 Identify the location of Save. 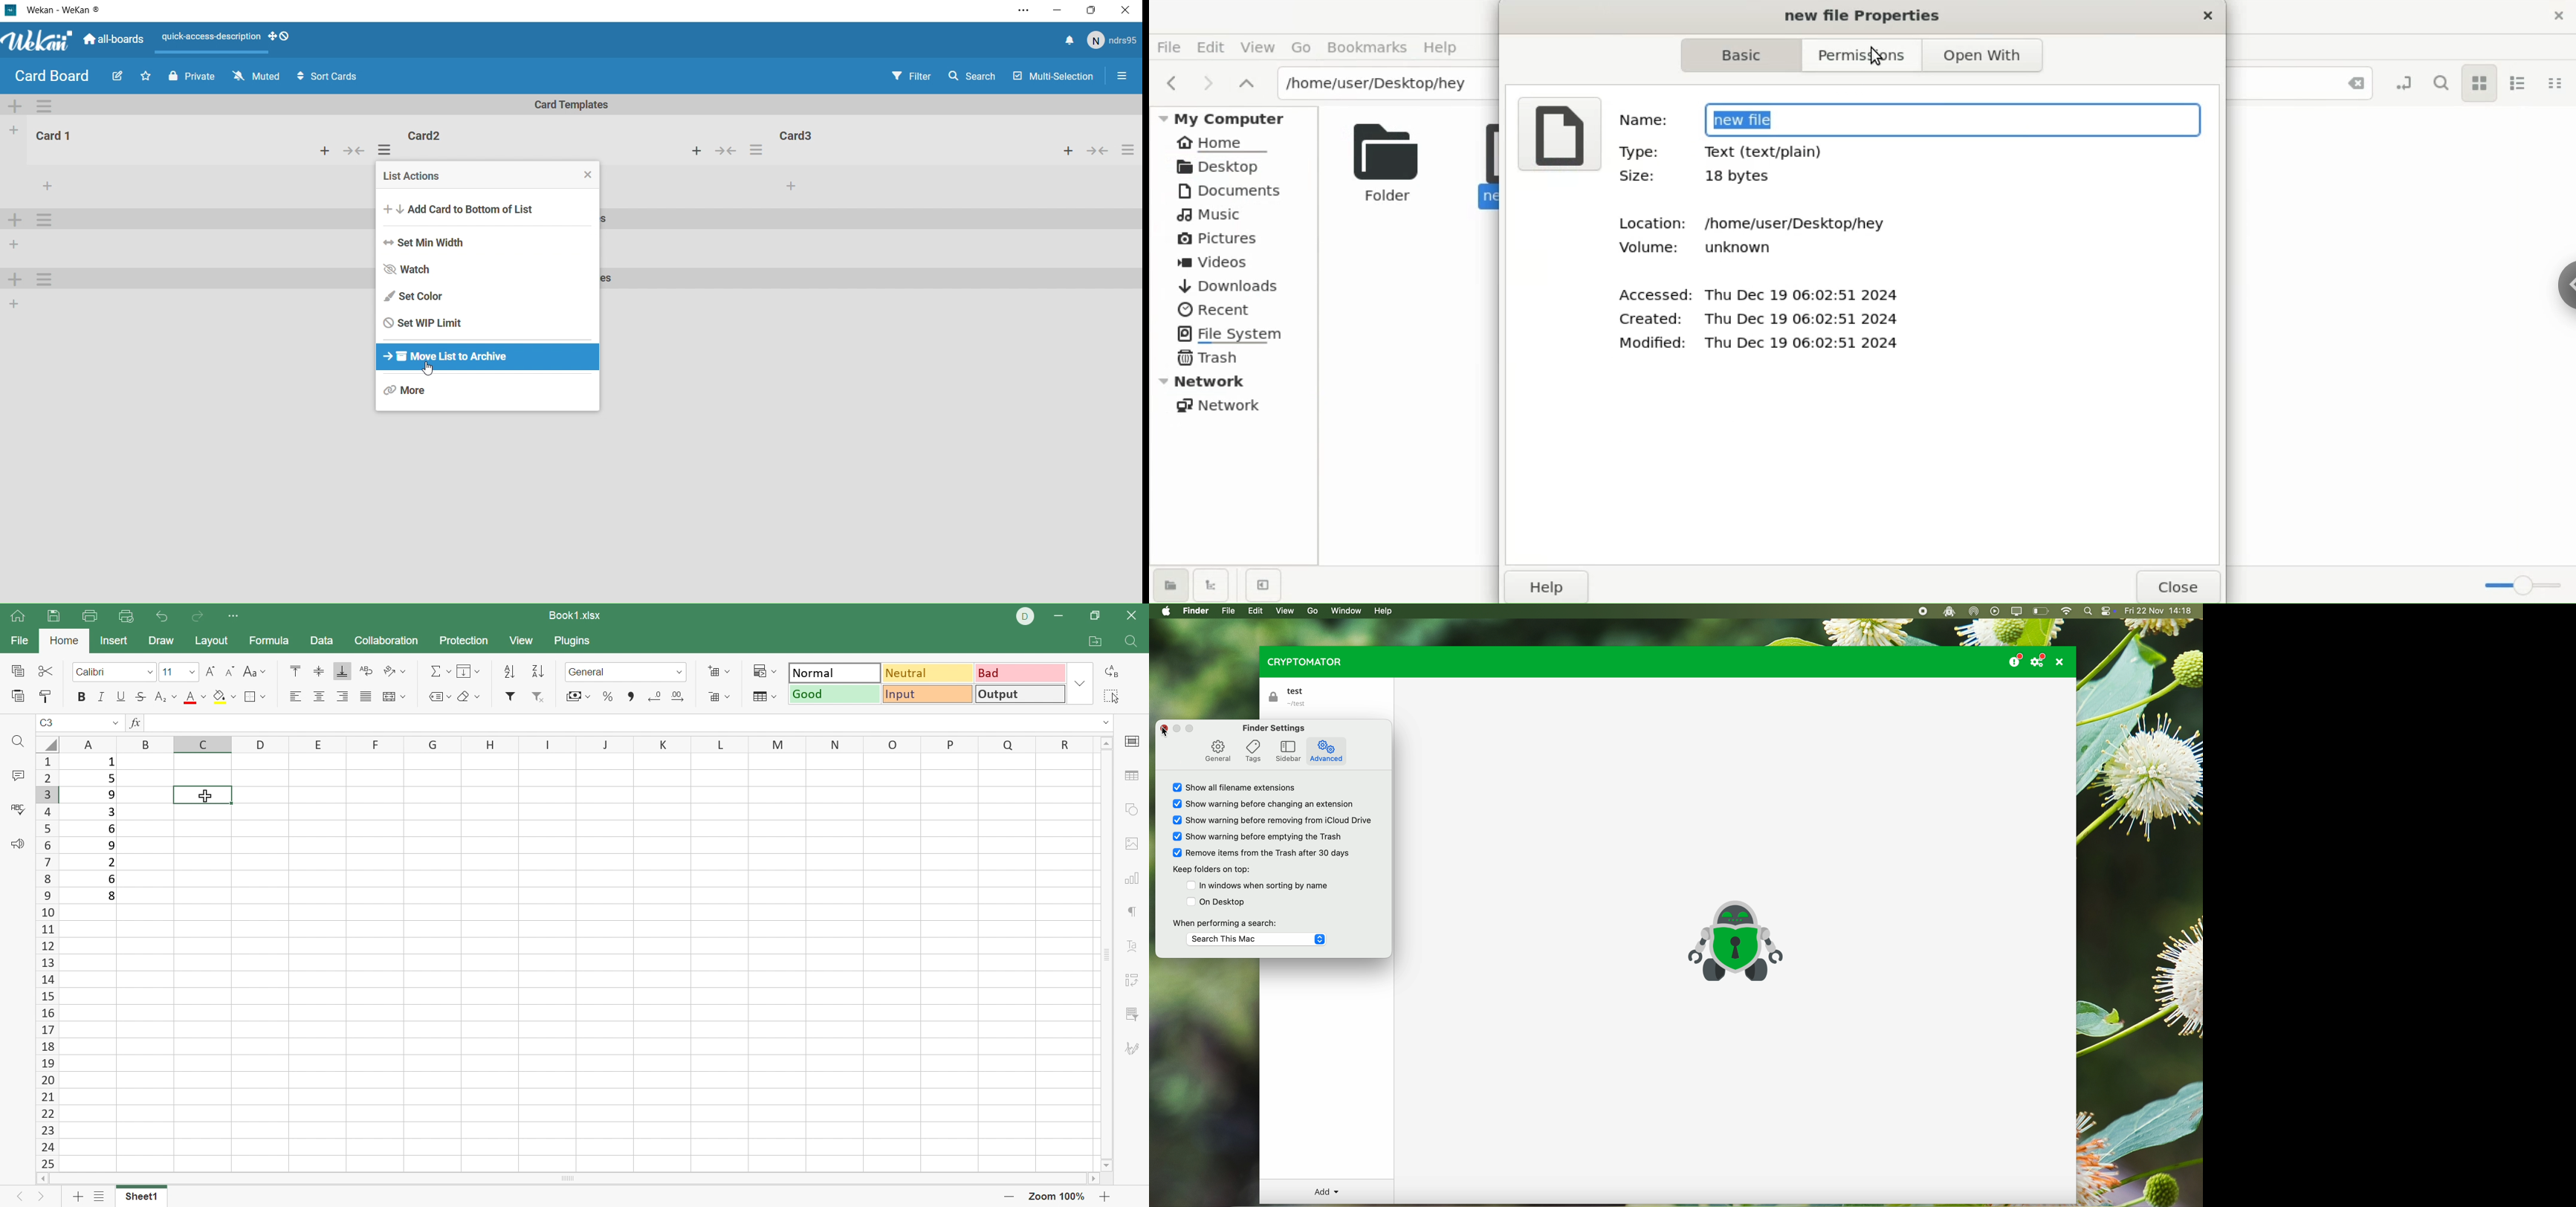
(53, 616).